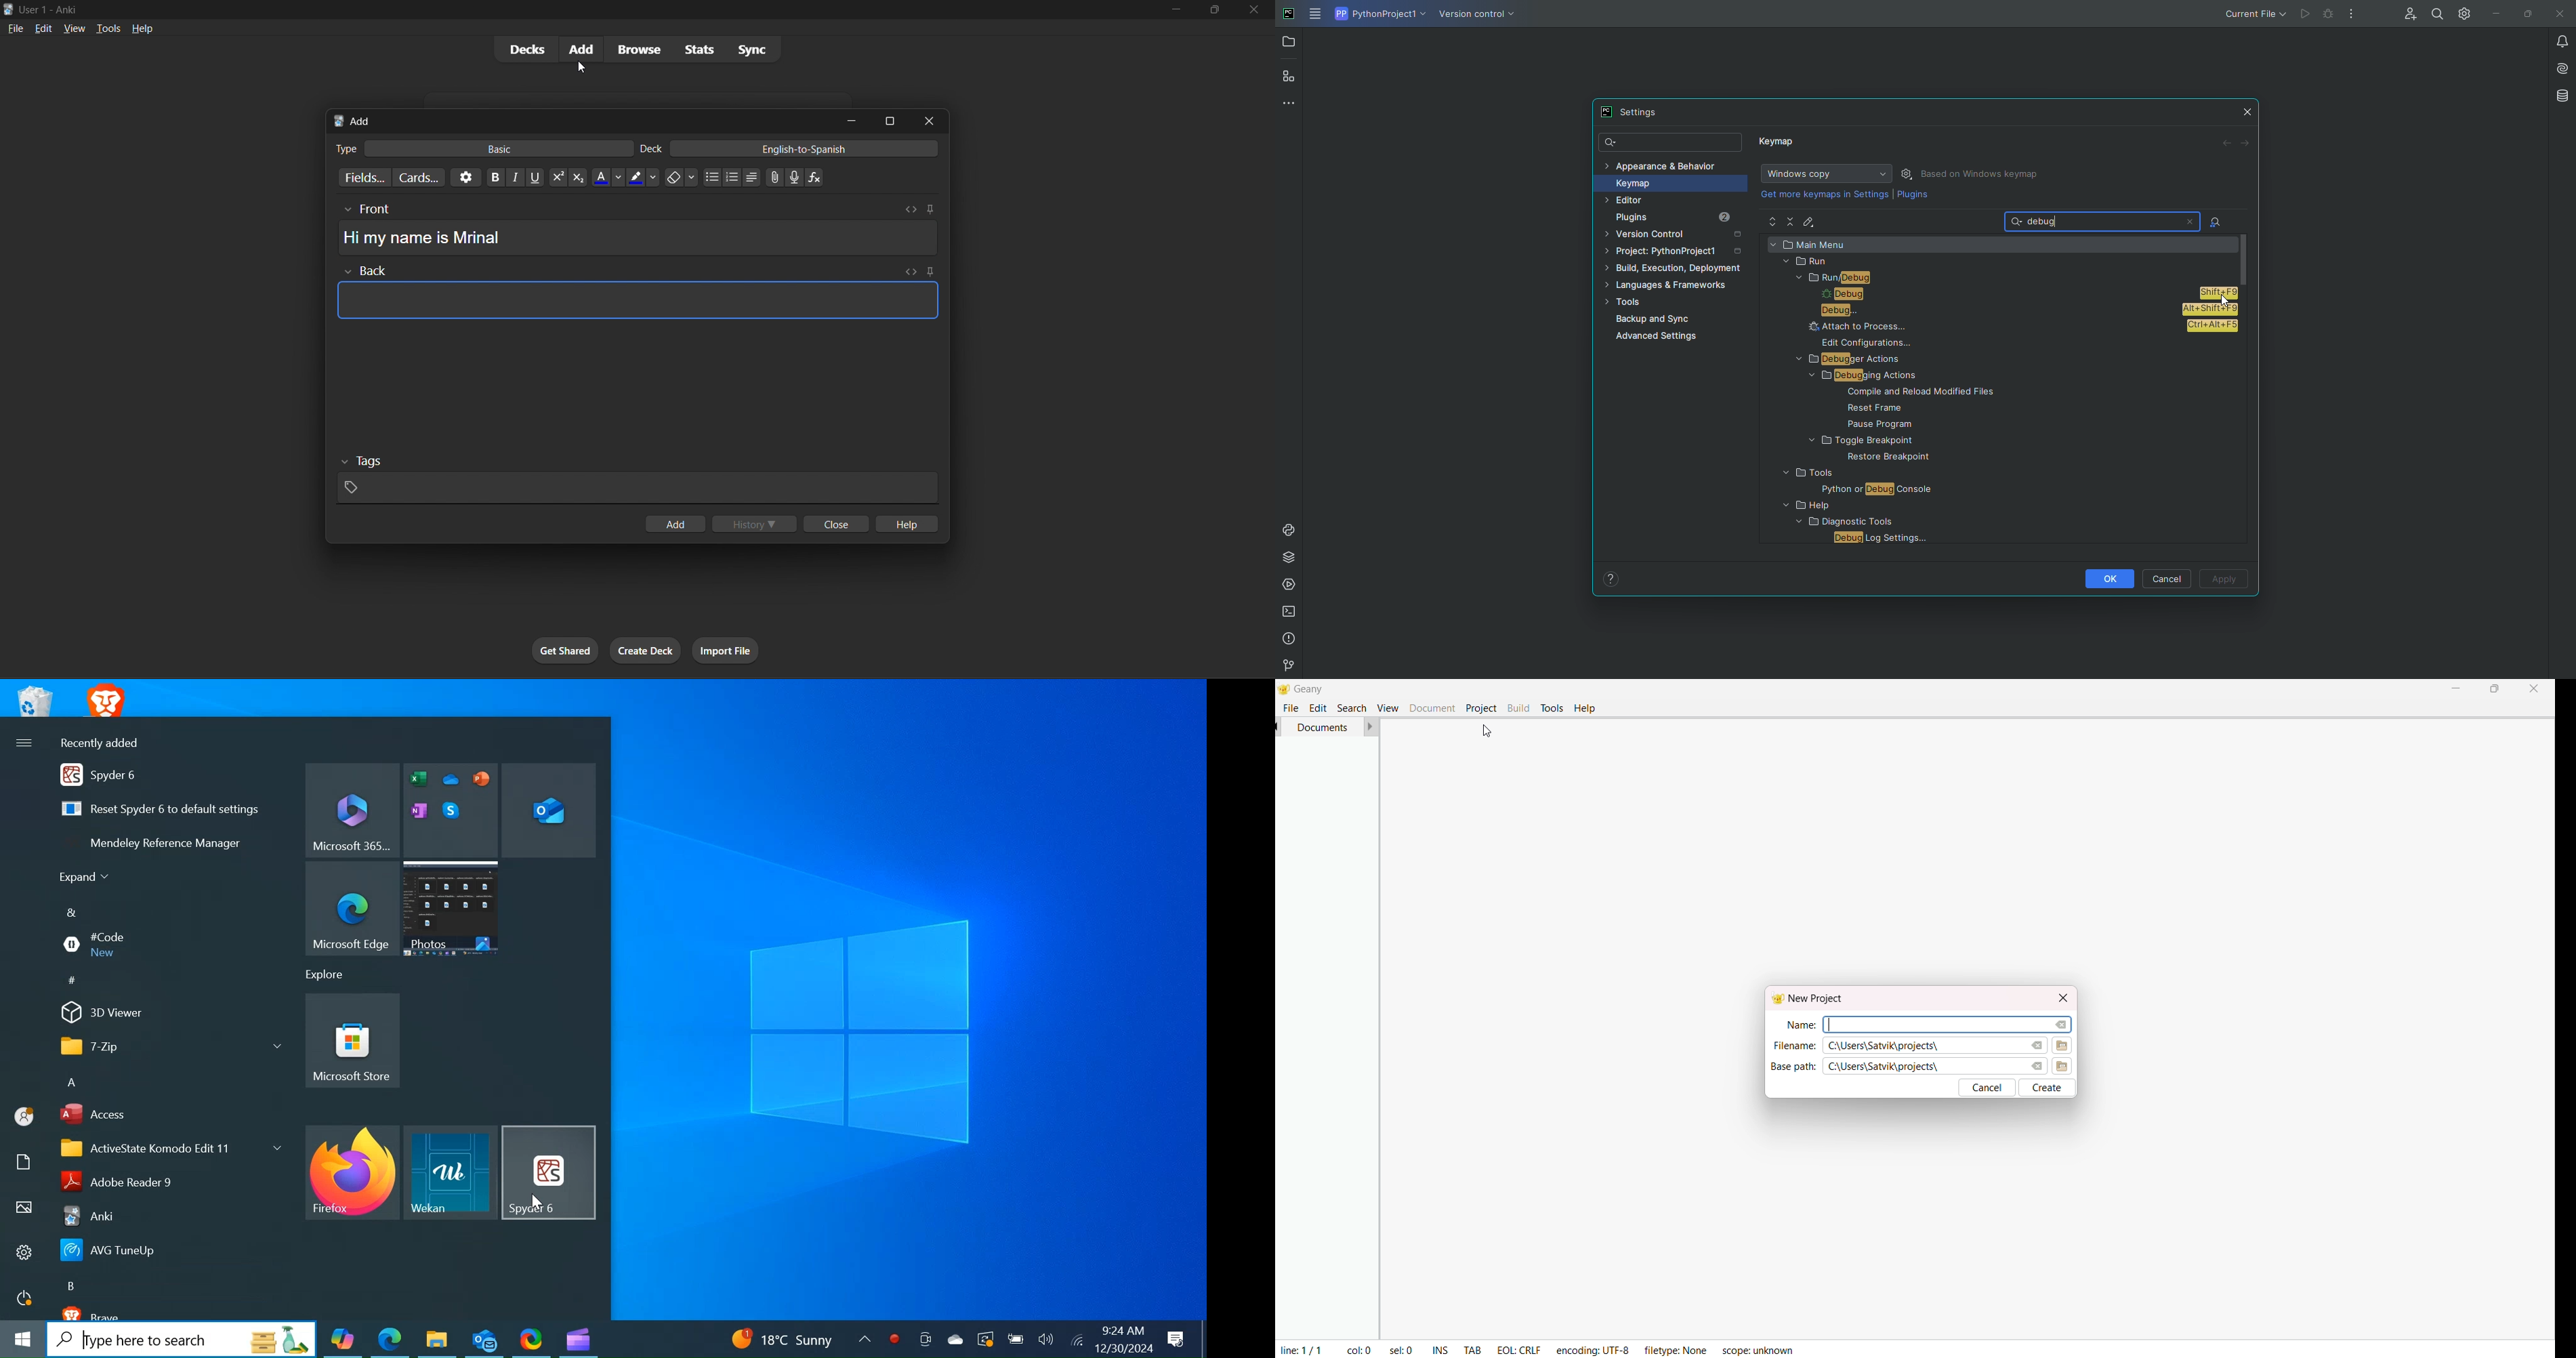  I want to click on minimize, so click(850, 120).